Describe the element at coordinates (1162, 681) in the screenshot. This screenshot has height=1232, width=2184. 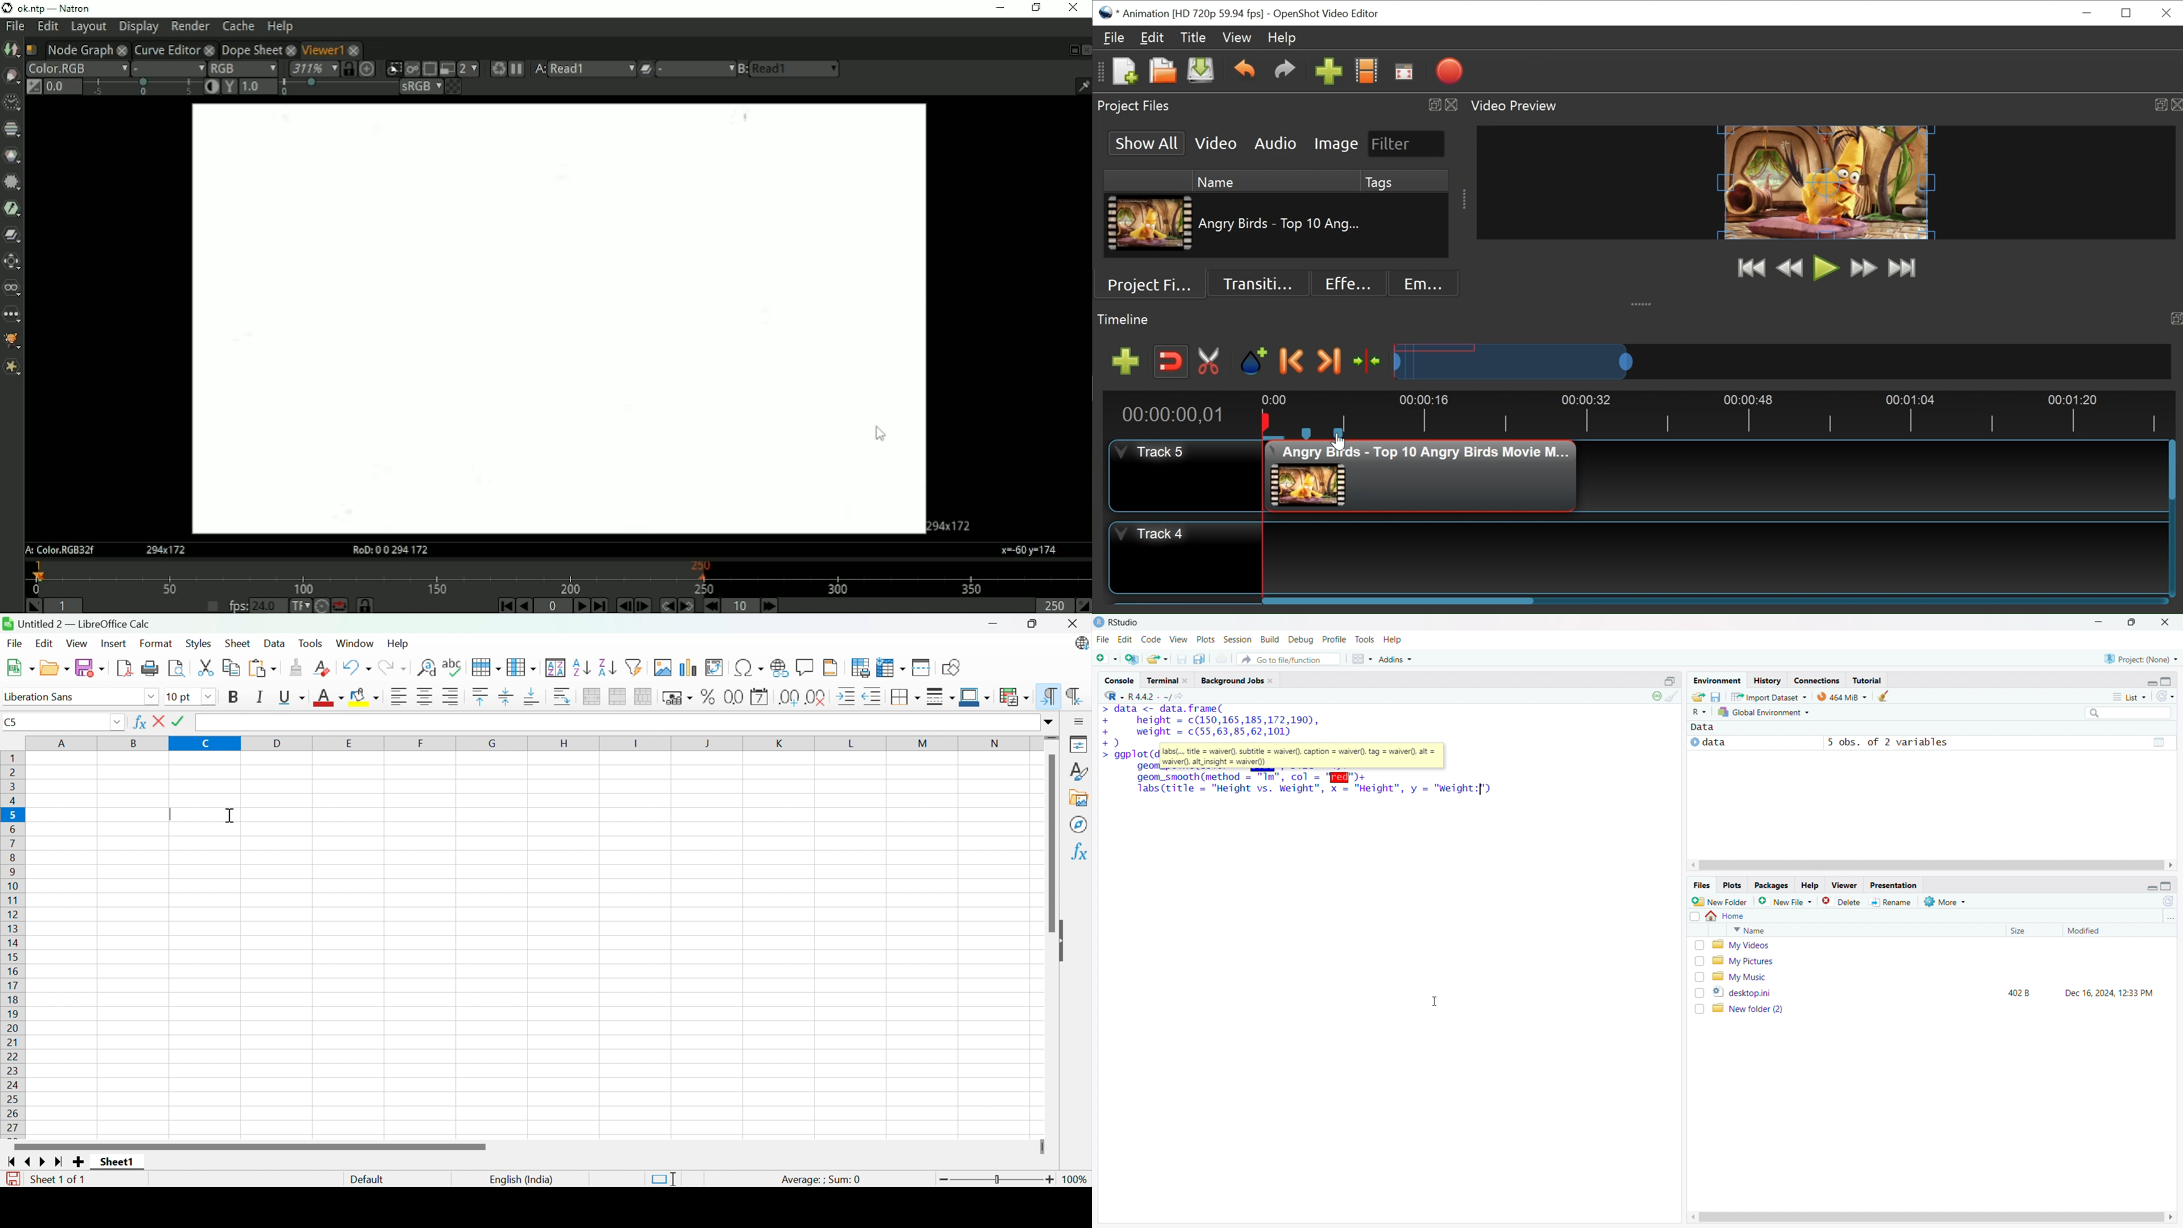
I see `terminal` at that location.